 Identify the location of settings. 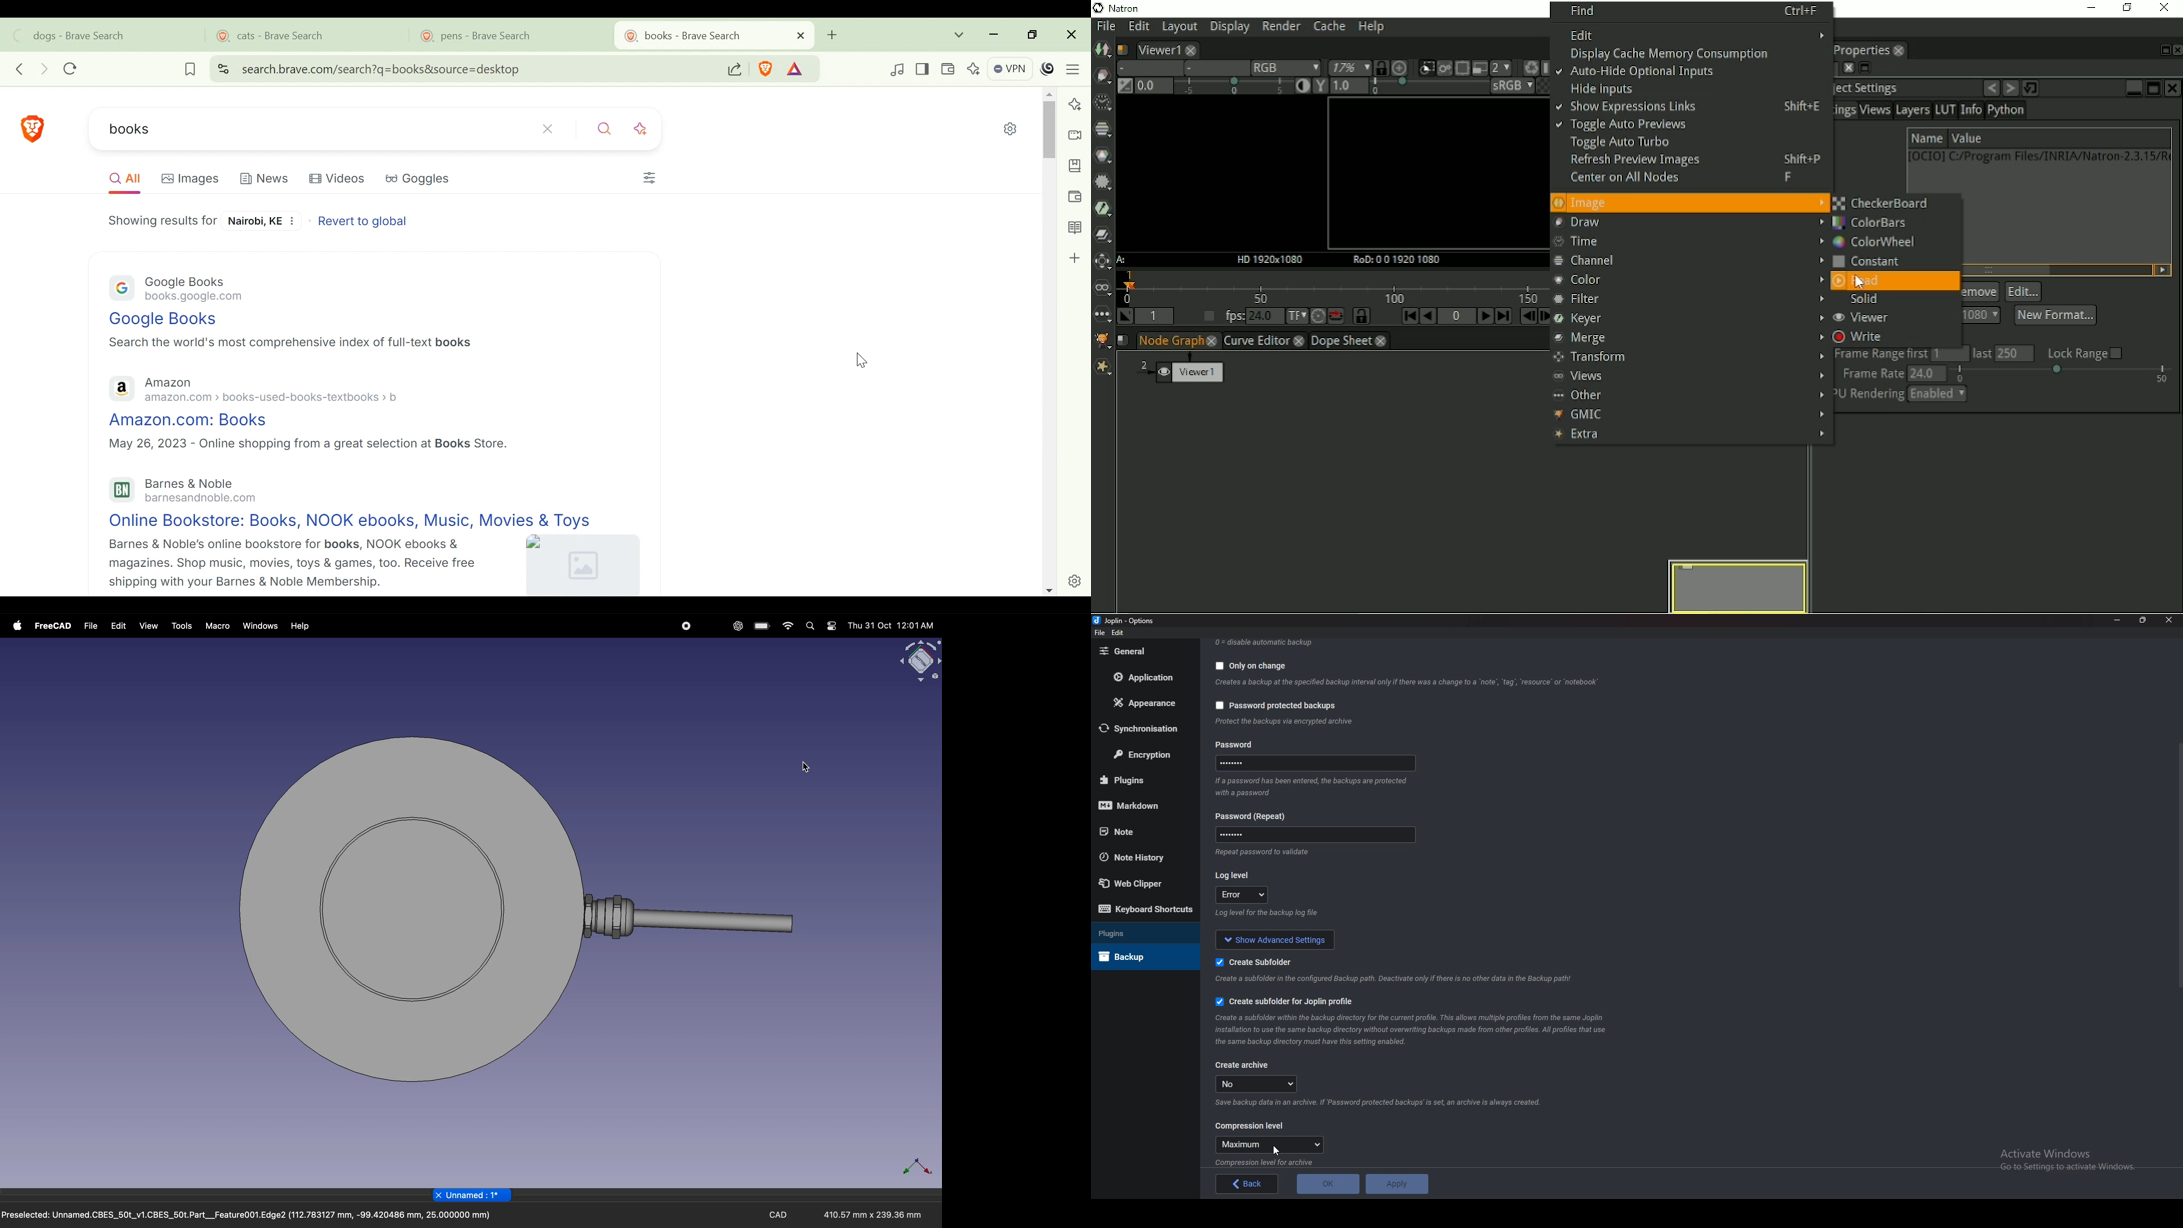
(832, 627).